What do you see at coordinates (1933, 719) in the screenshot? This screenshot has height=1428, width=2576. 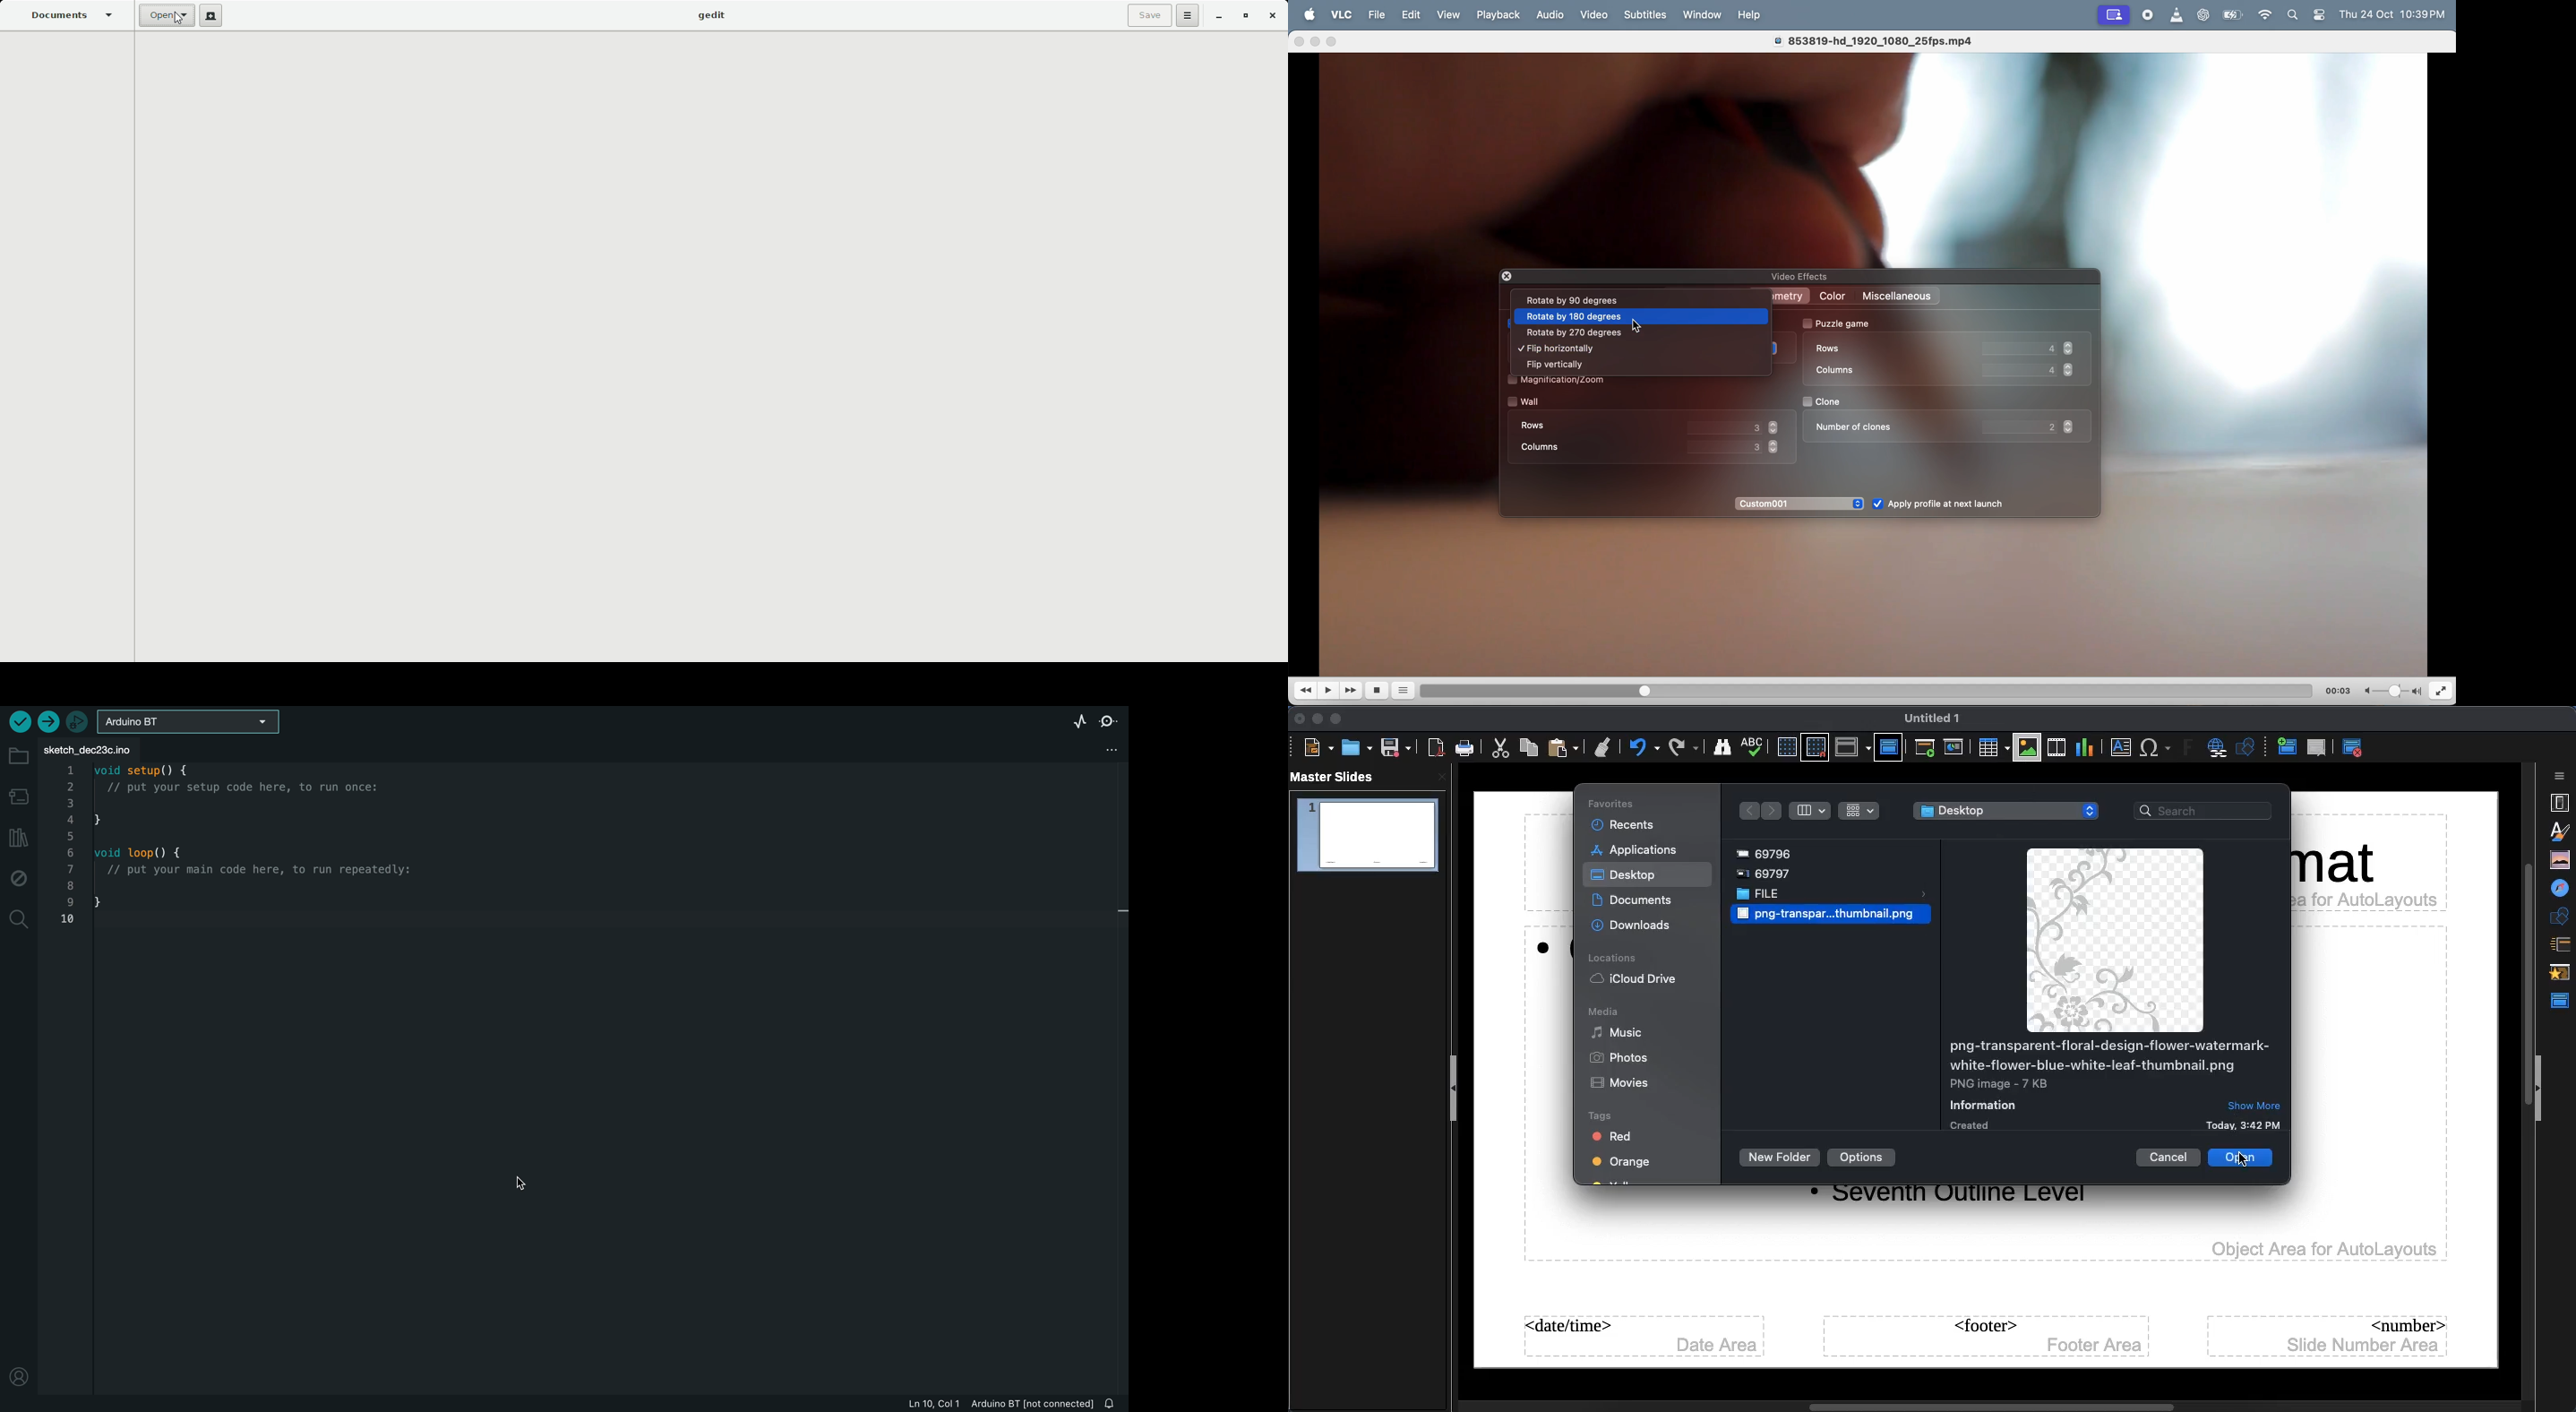 I see `Untitled` at bounding box center [1933, 719].